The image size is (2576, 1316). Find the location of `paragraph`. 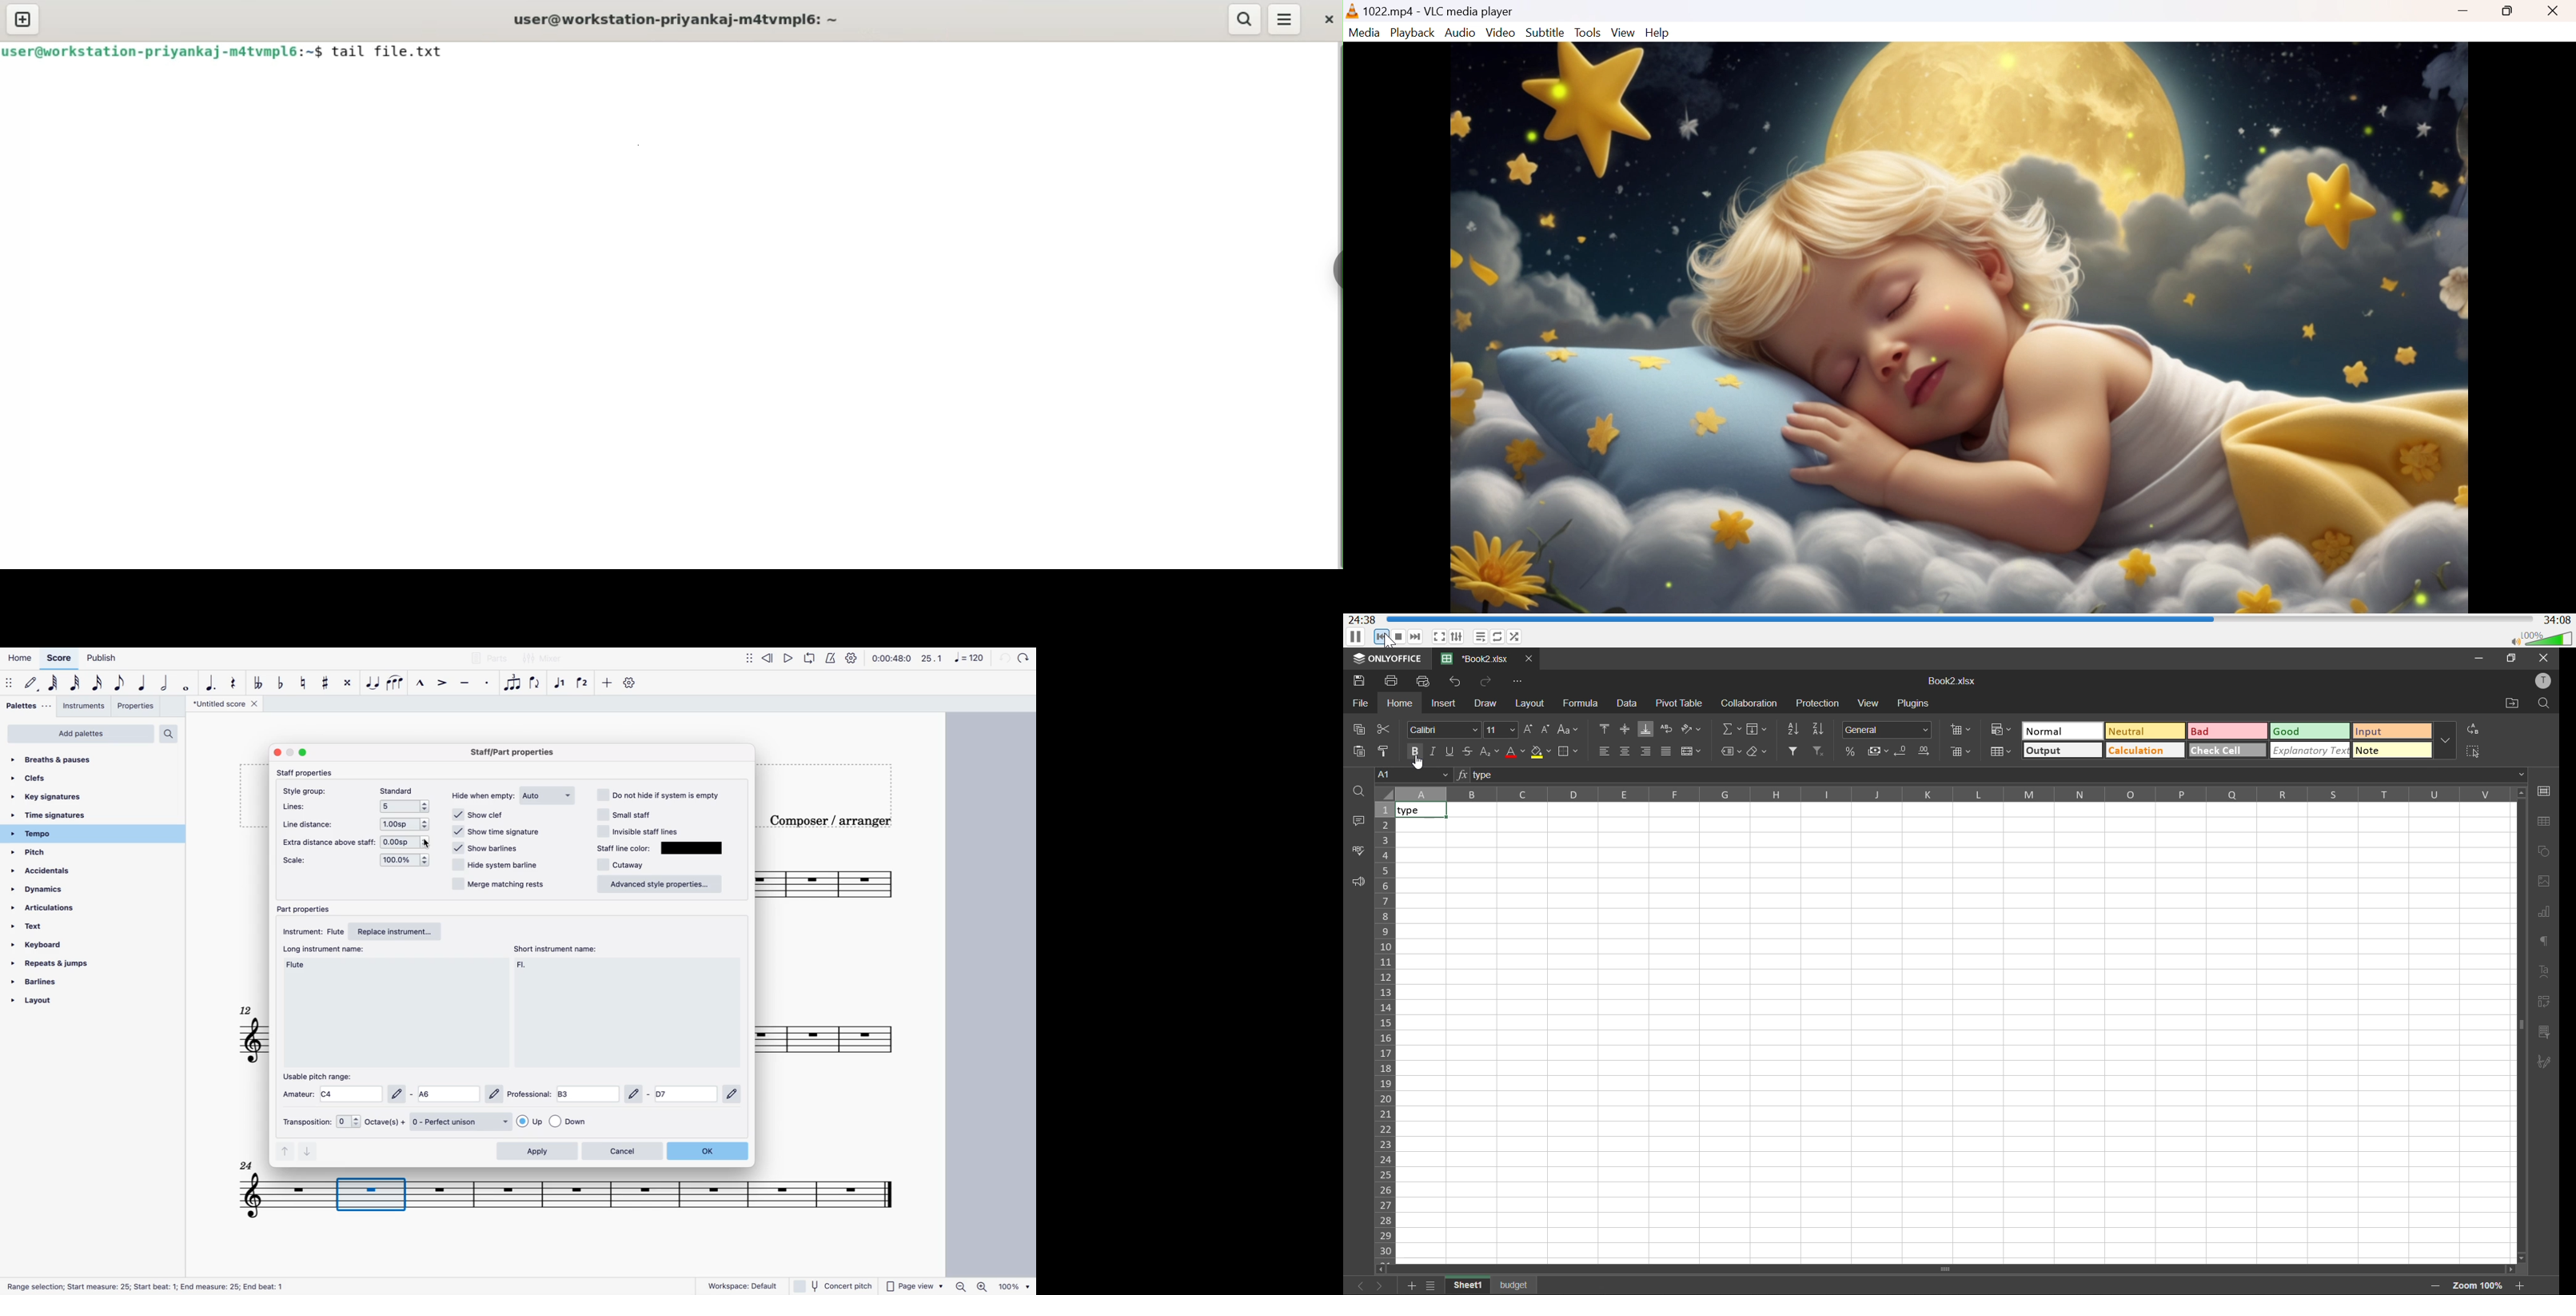

paragraph is located at coordinates (2544, 941).